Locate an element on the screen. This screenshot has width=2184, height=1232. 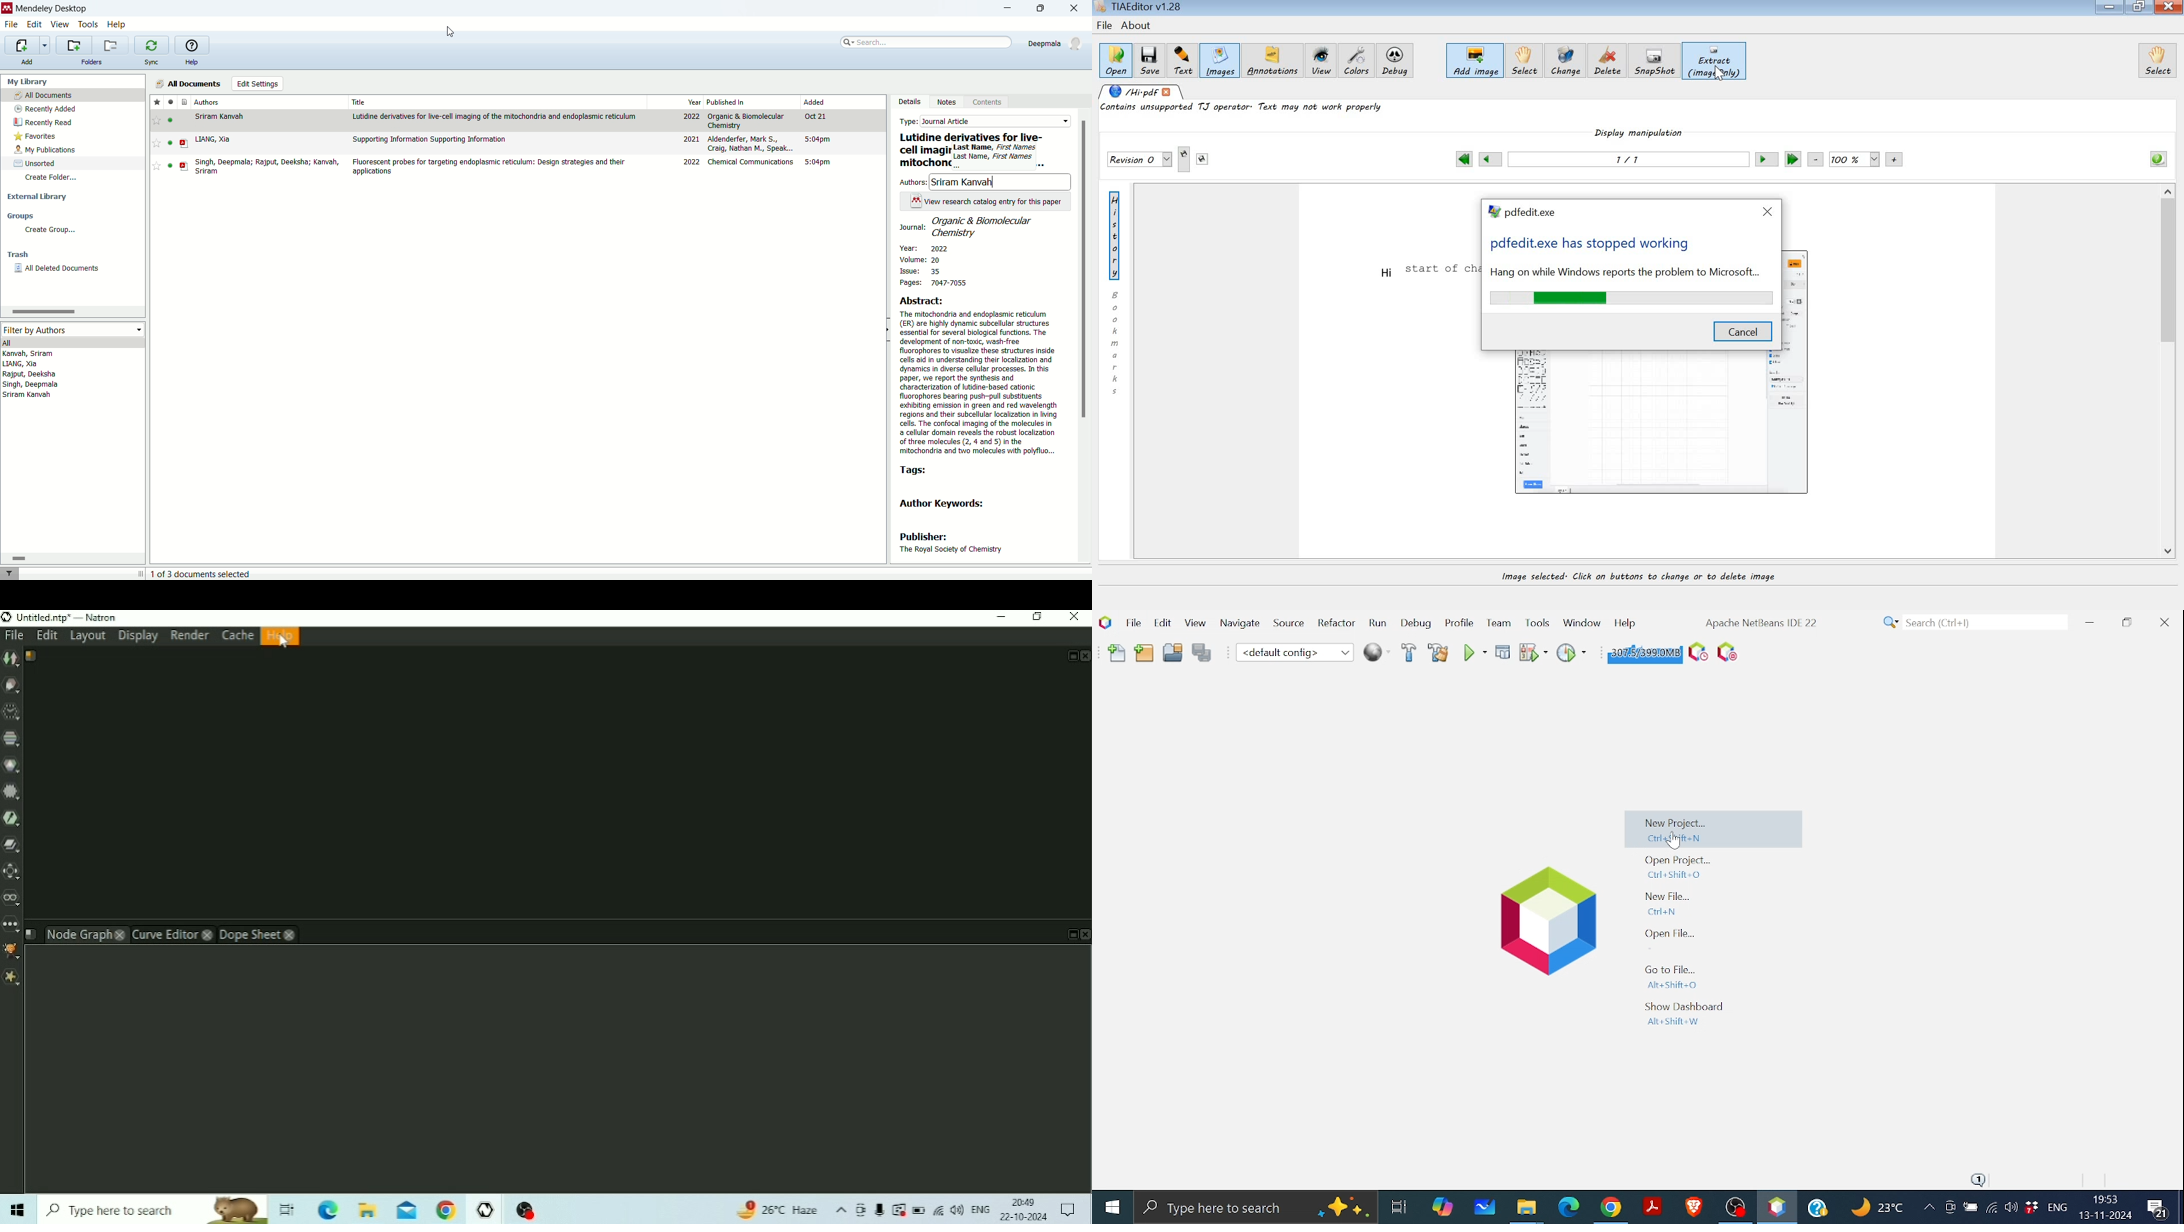
read/unread is located at coordinates (167, 167).